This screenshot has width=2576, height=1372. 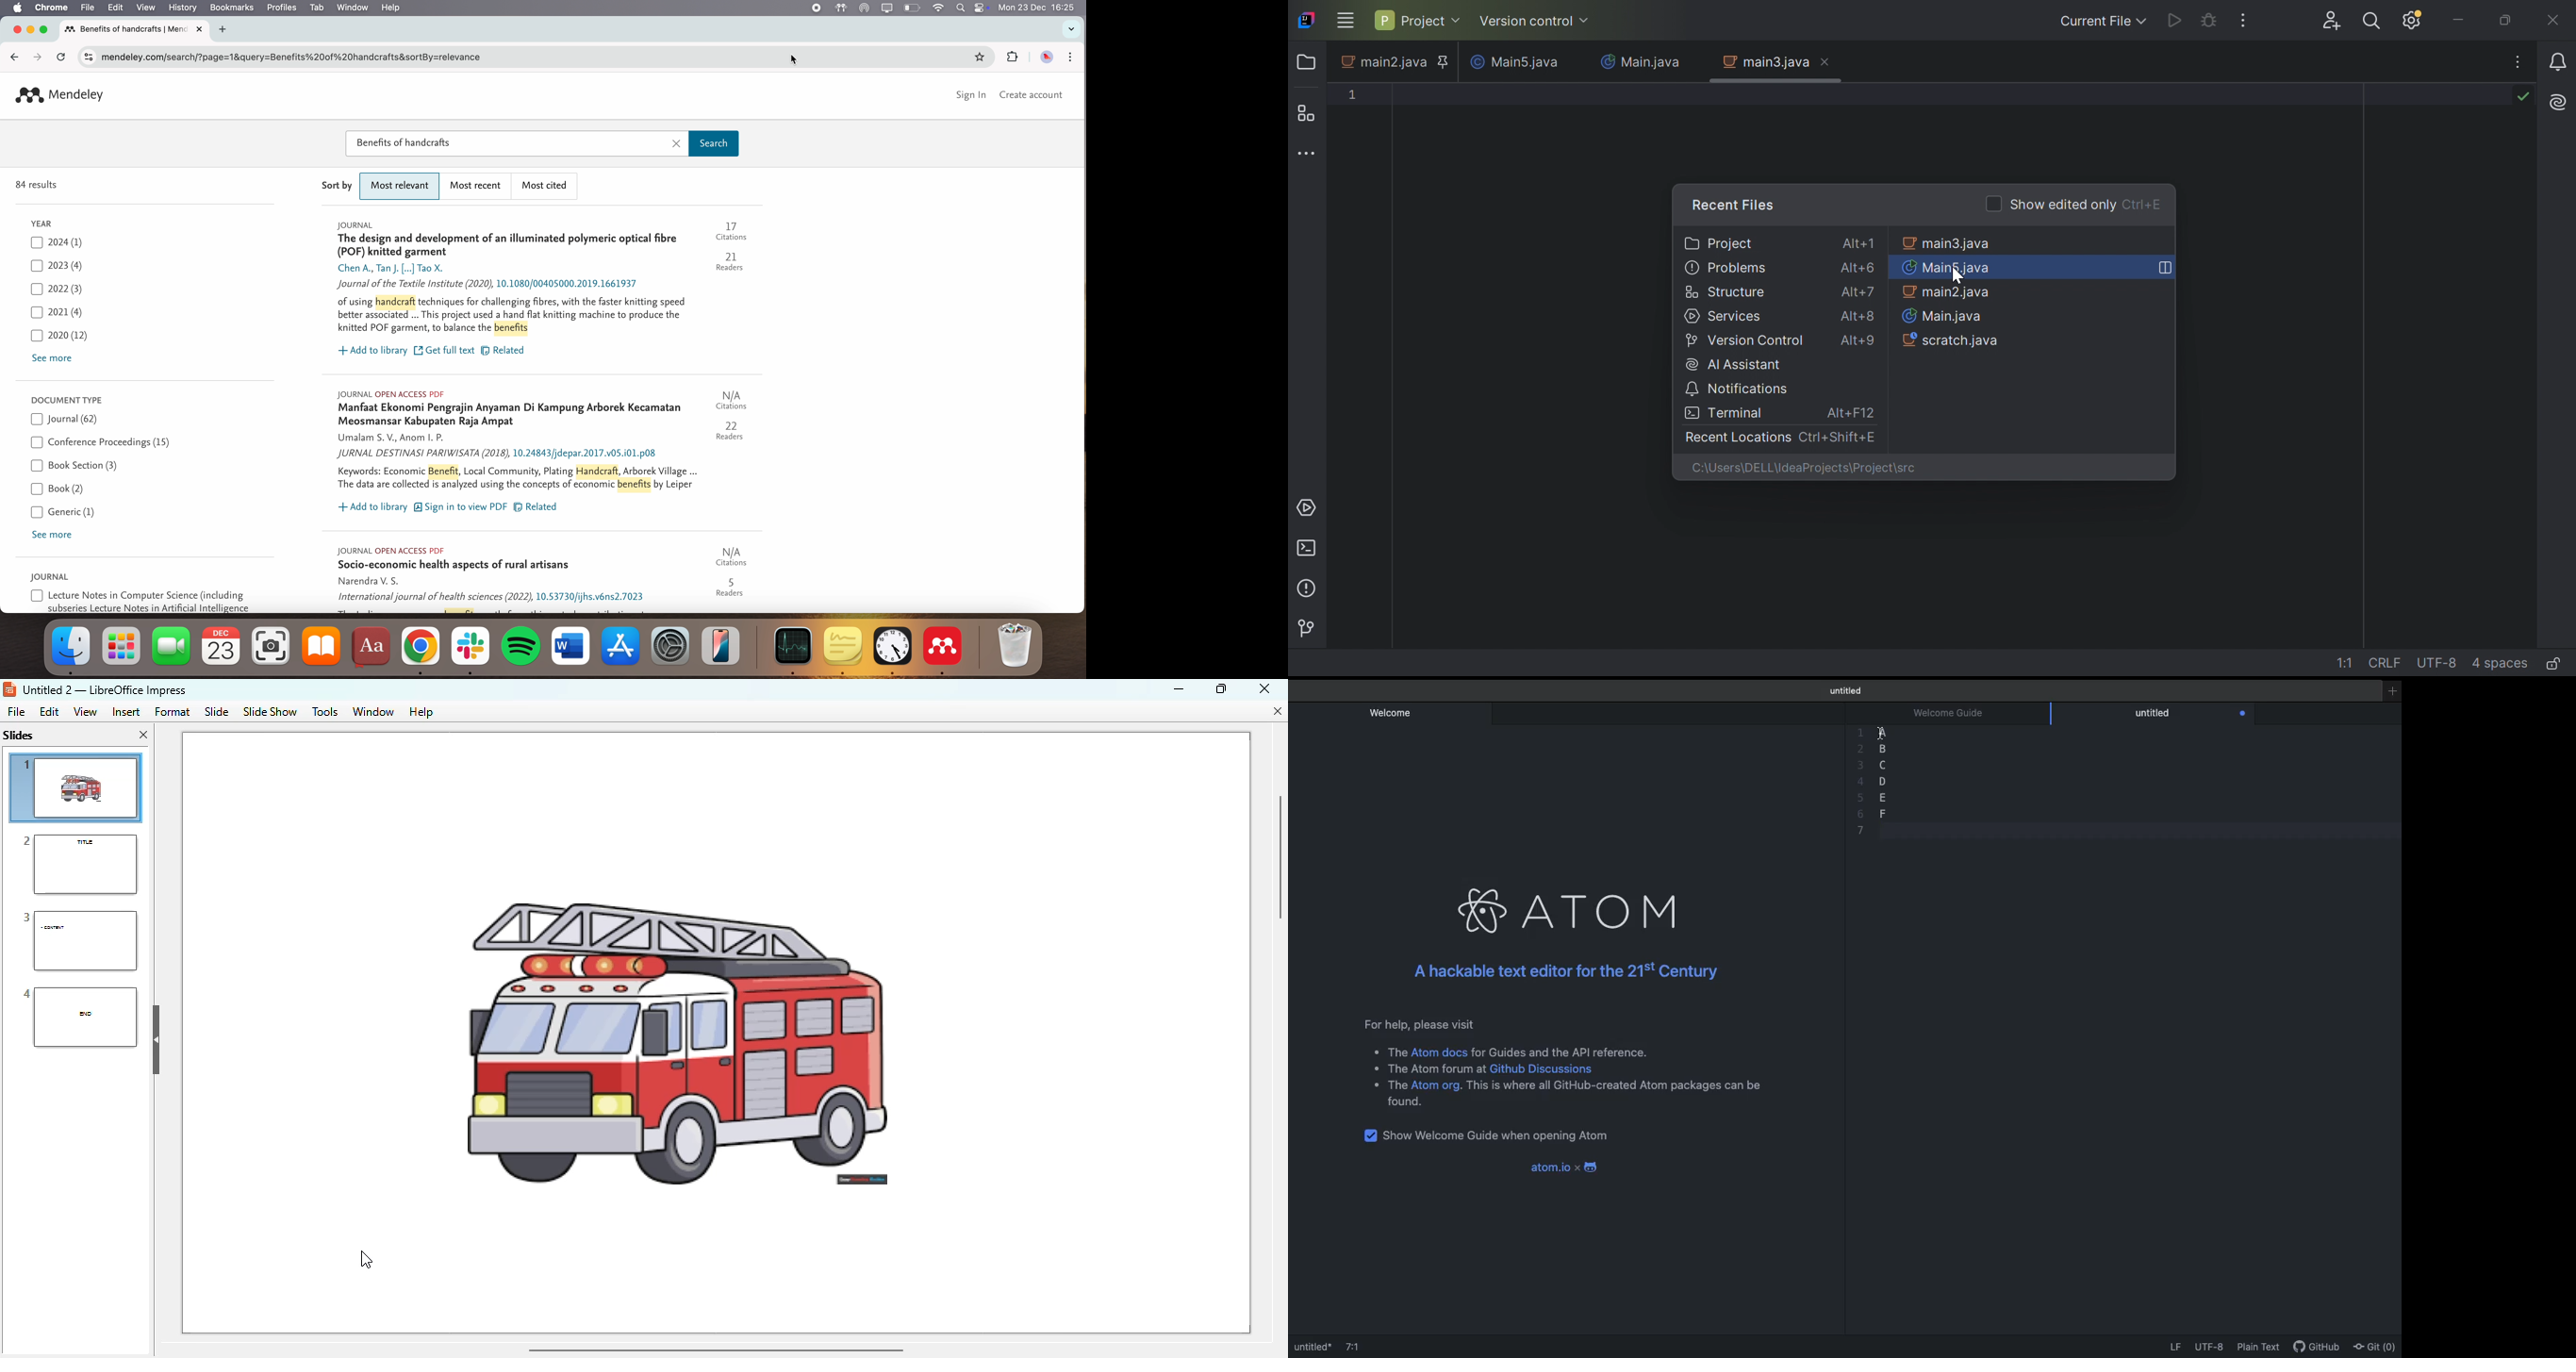 What do you see at coordinates (728, 988) in the screenshot?
I see `image` at bounding box center [728, 988].